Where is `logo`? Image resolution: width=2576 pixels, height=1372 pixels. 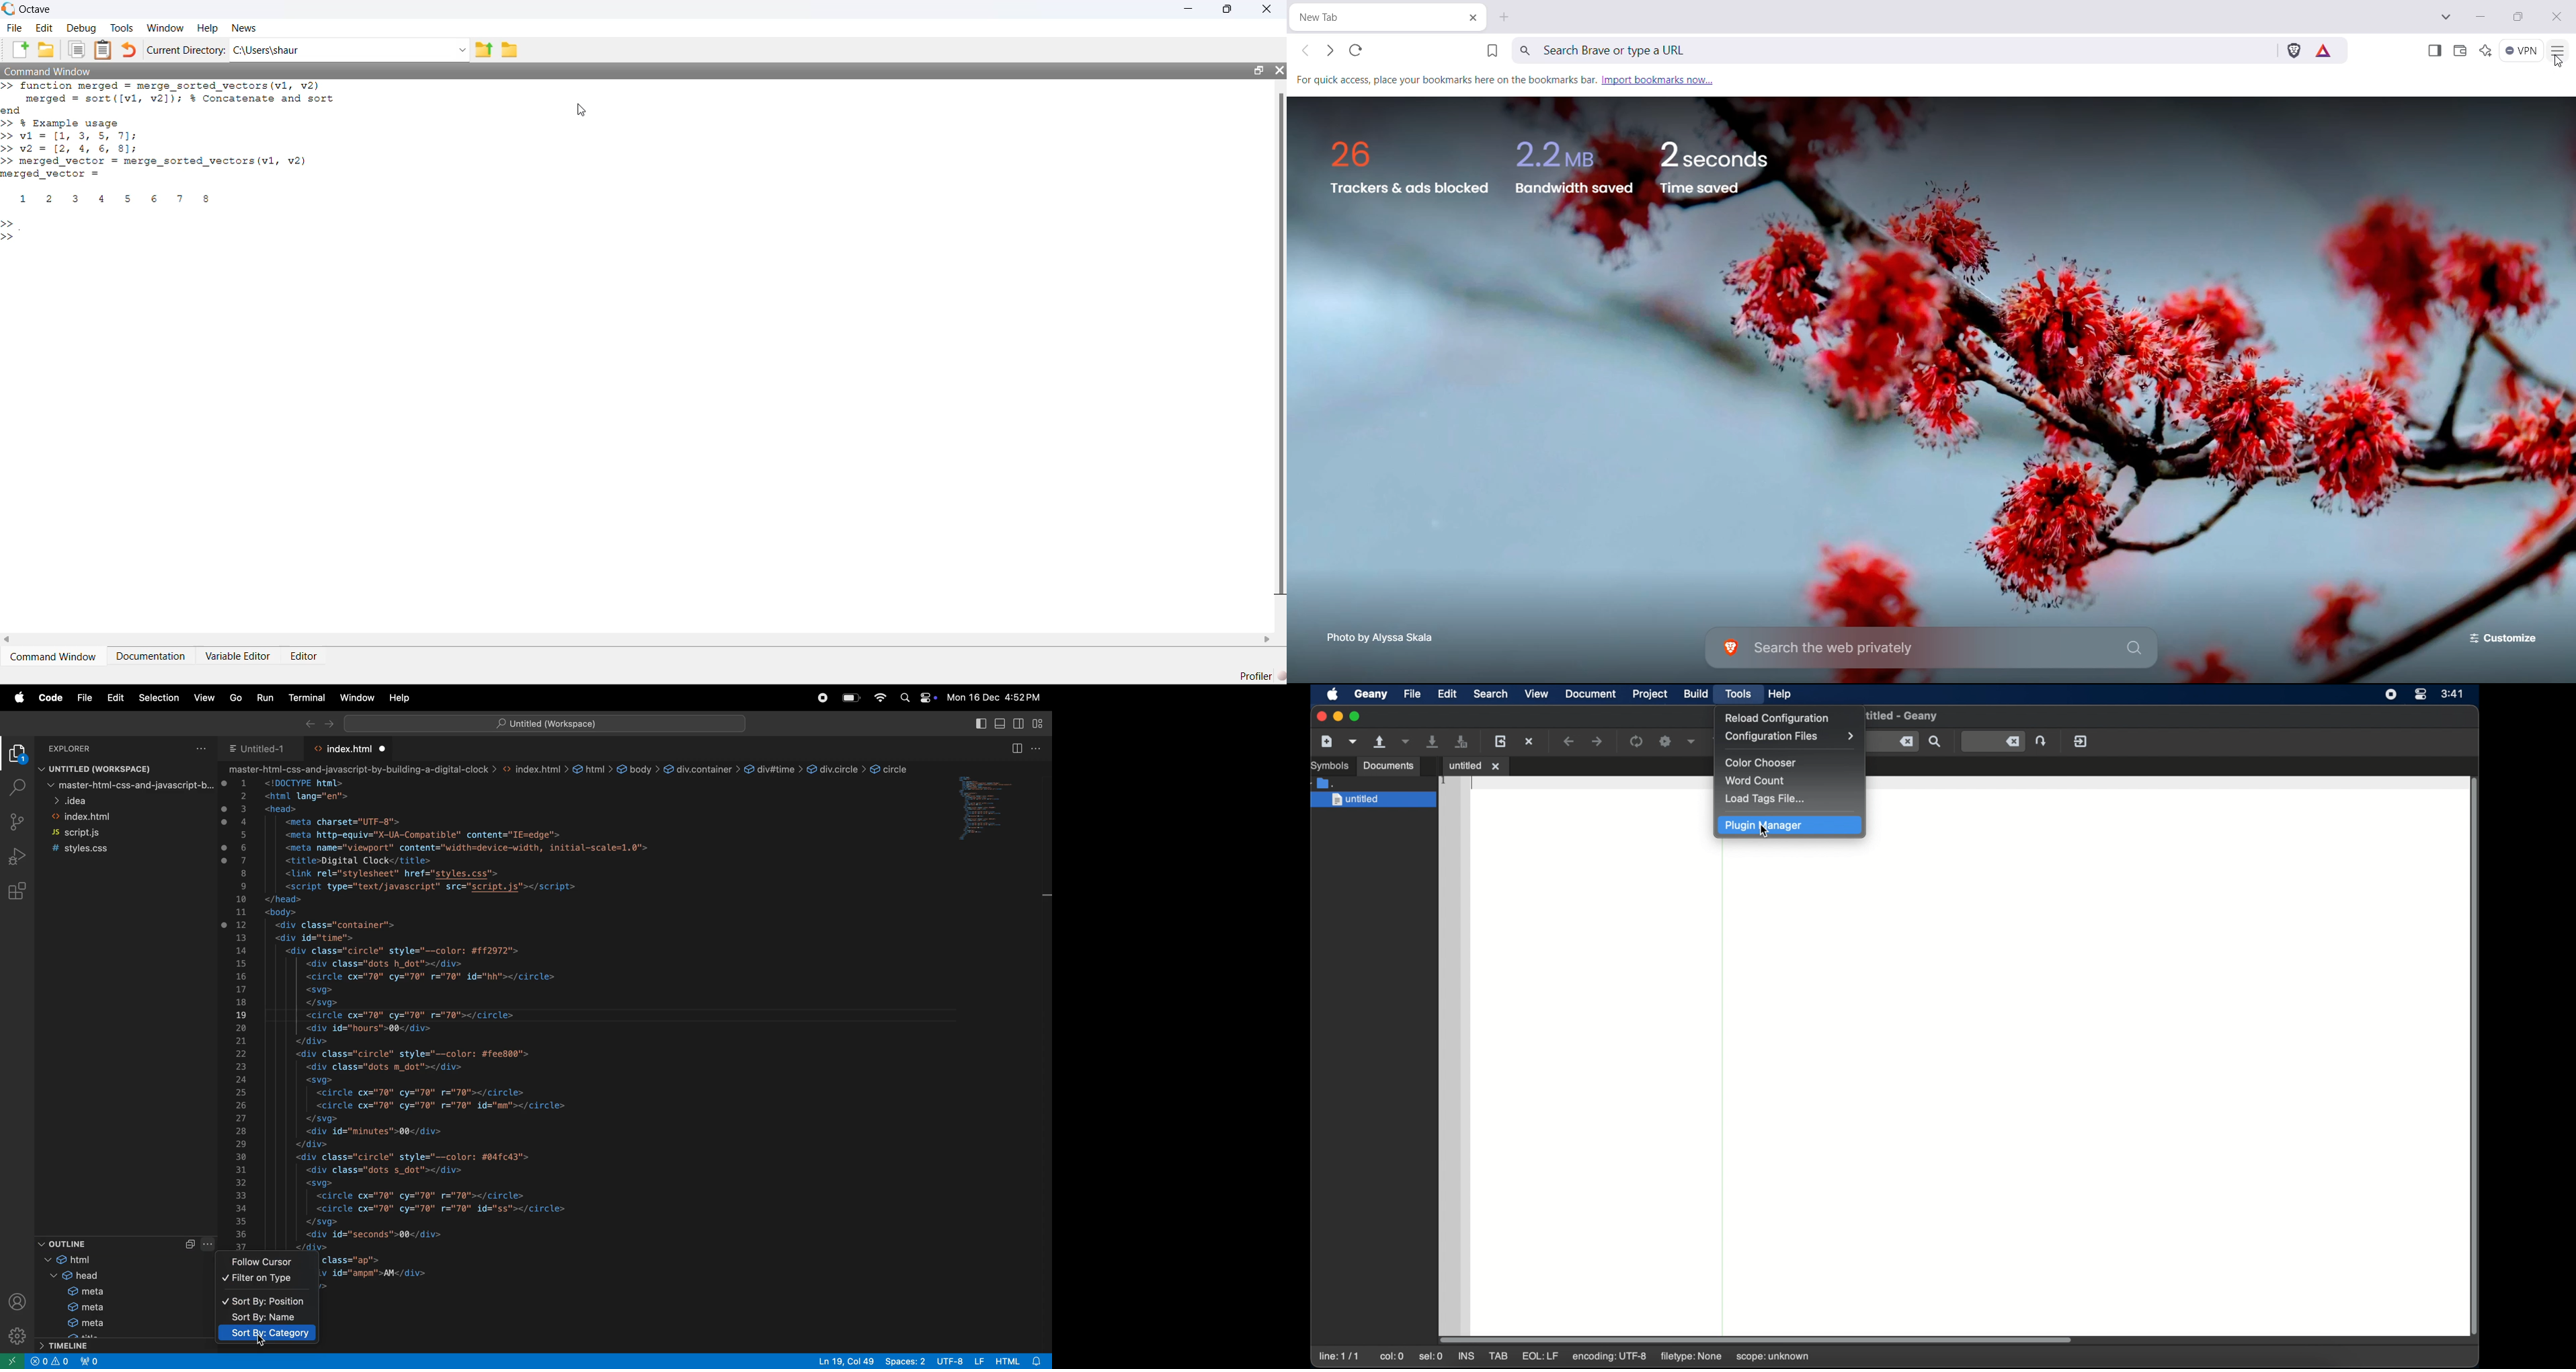 logo is located at coordinates (9, 9).